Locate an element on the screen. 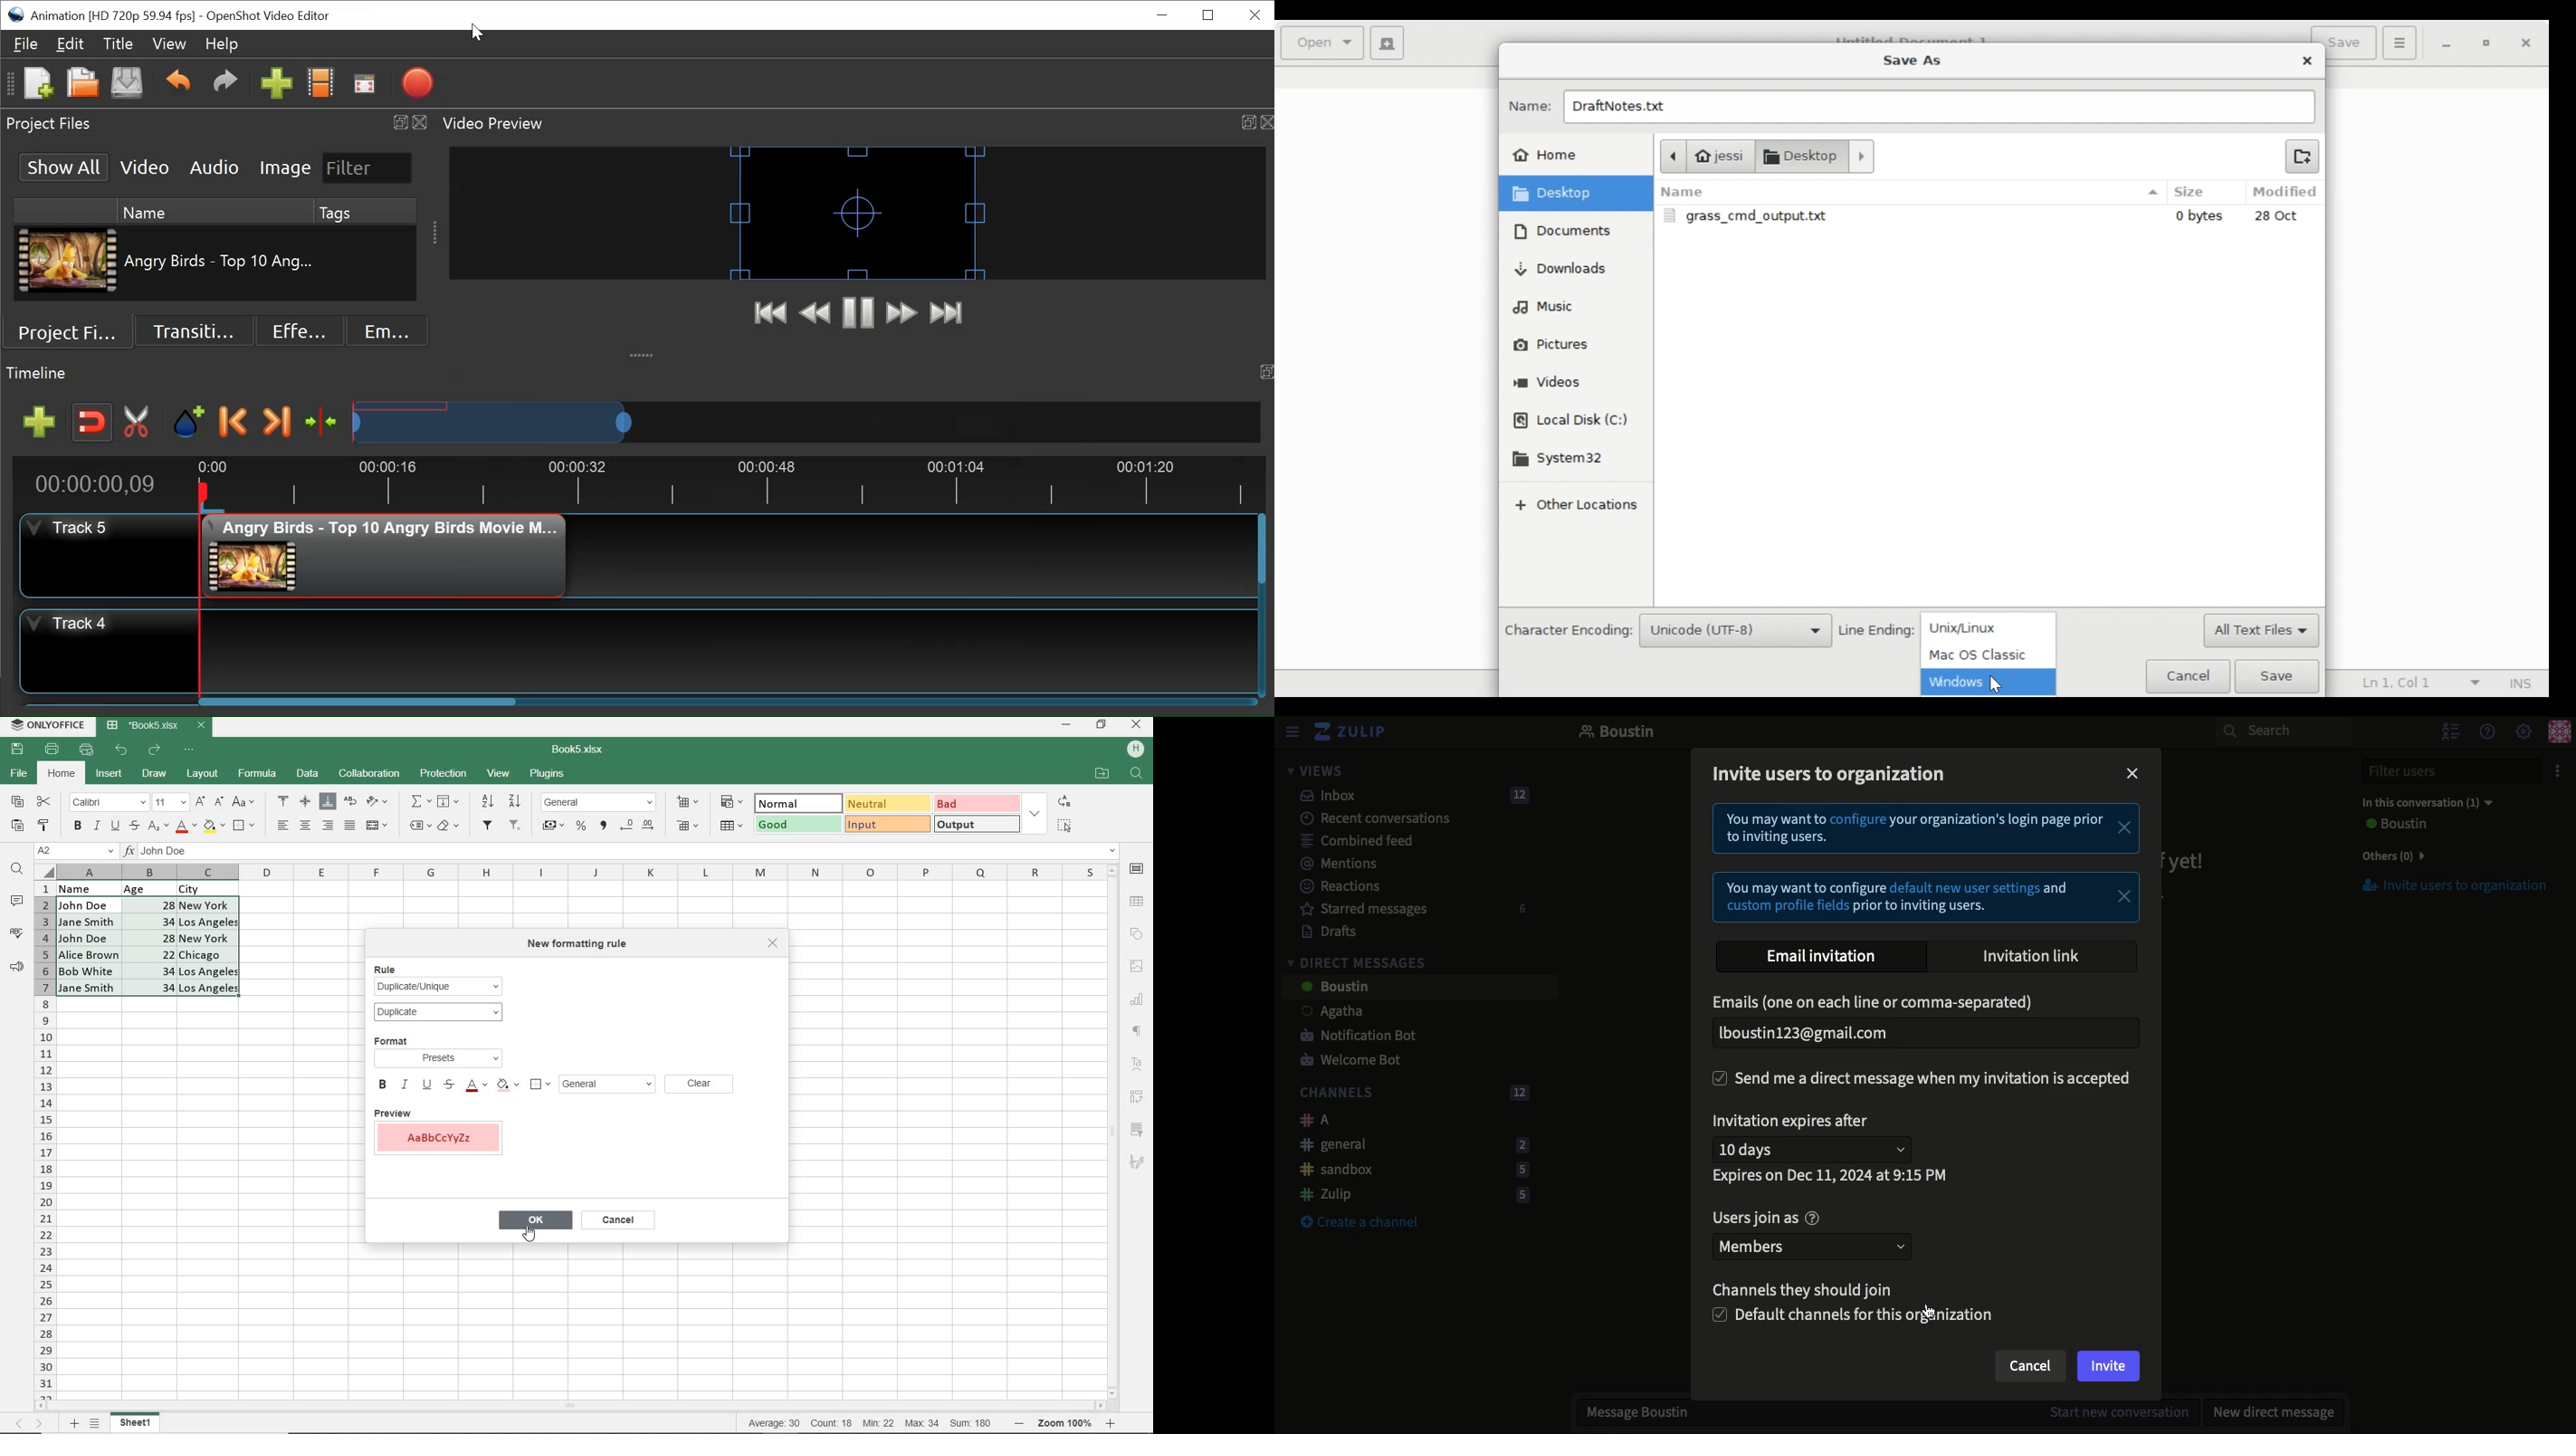  Video is located at coordinates (145, 167).